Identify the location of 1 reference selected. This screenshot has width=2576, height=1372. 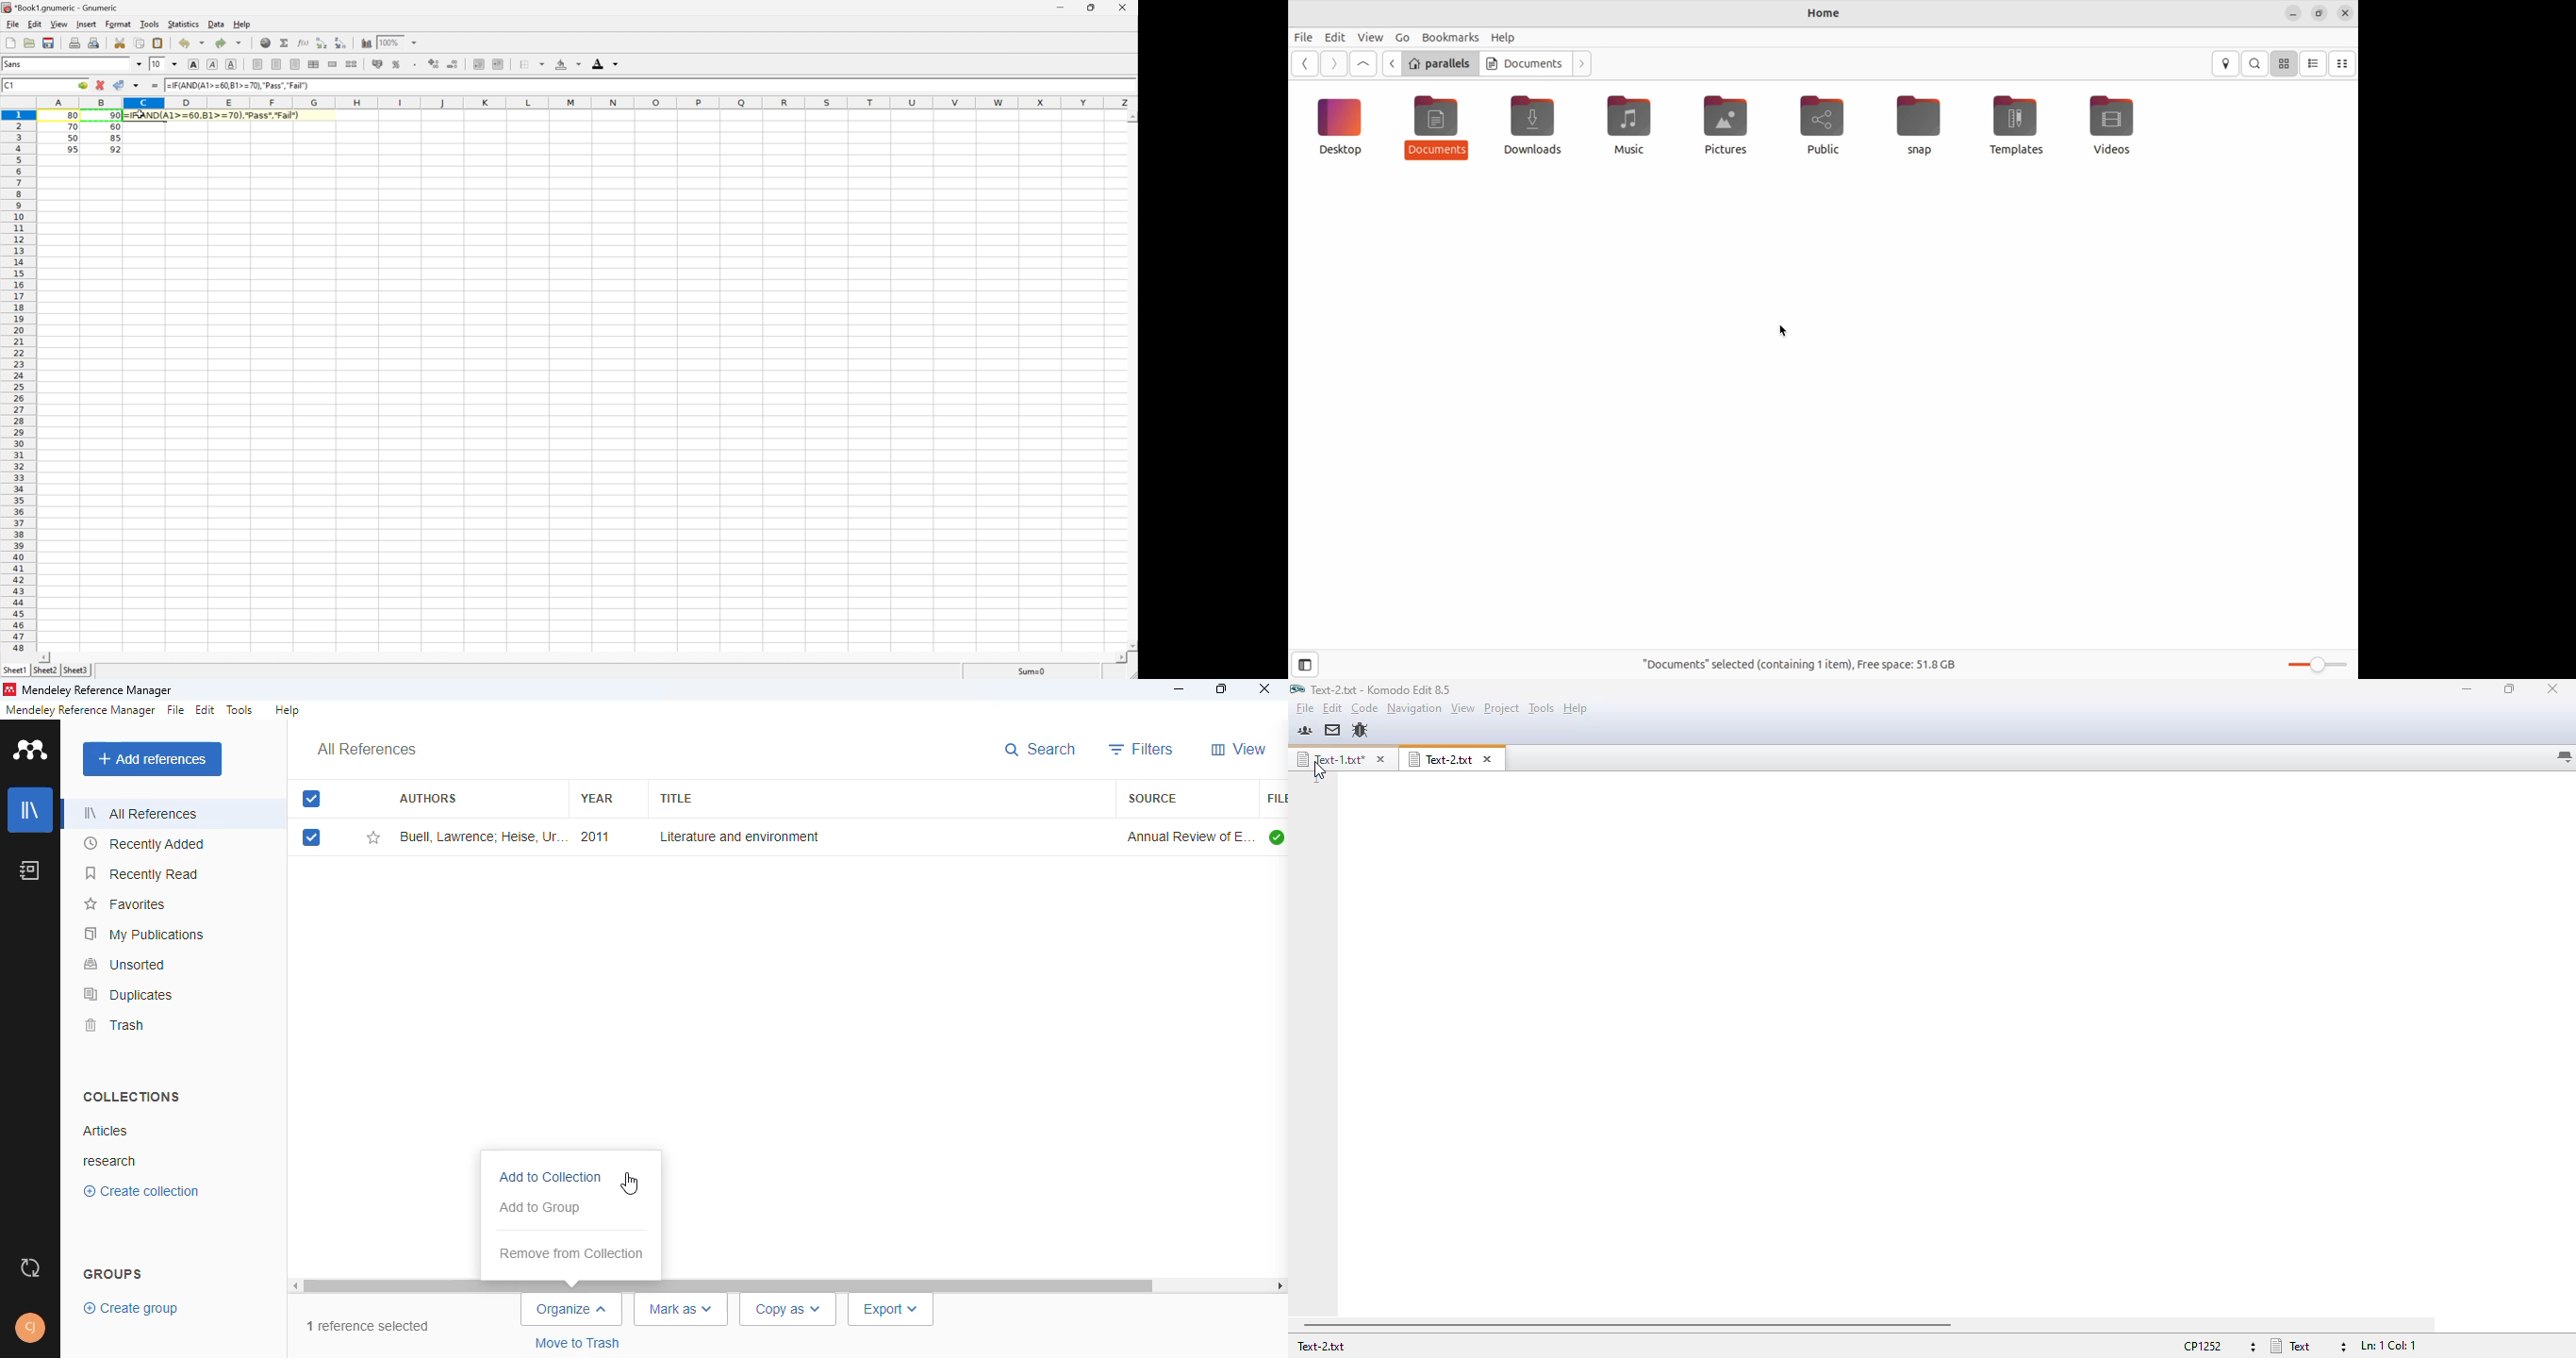
(369, 1327).